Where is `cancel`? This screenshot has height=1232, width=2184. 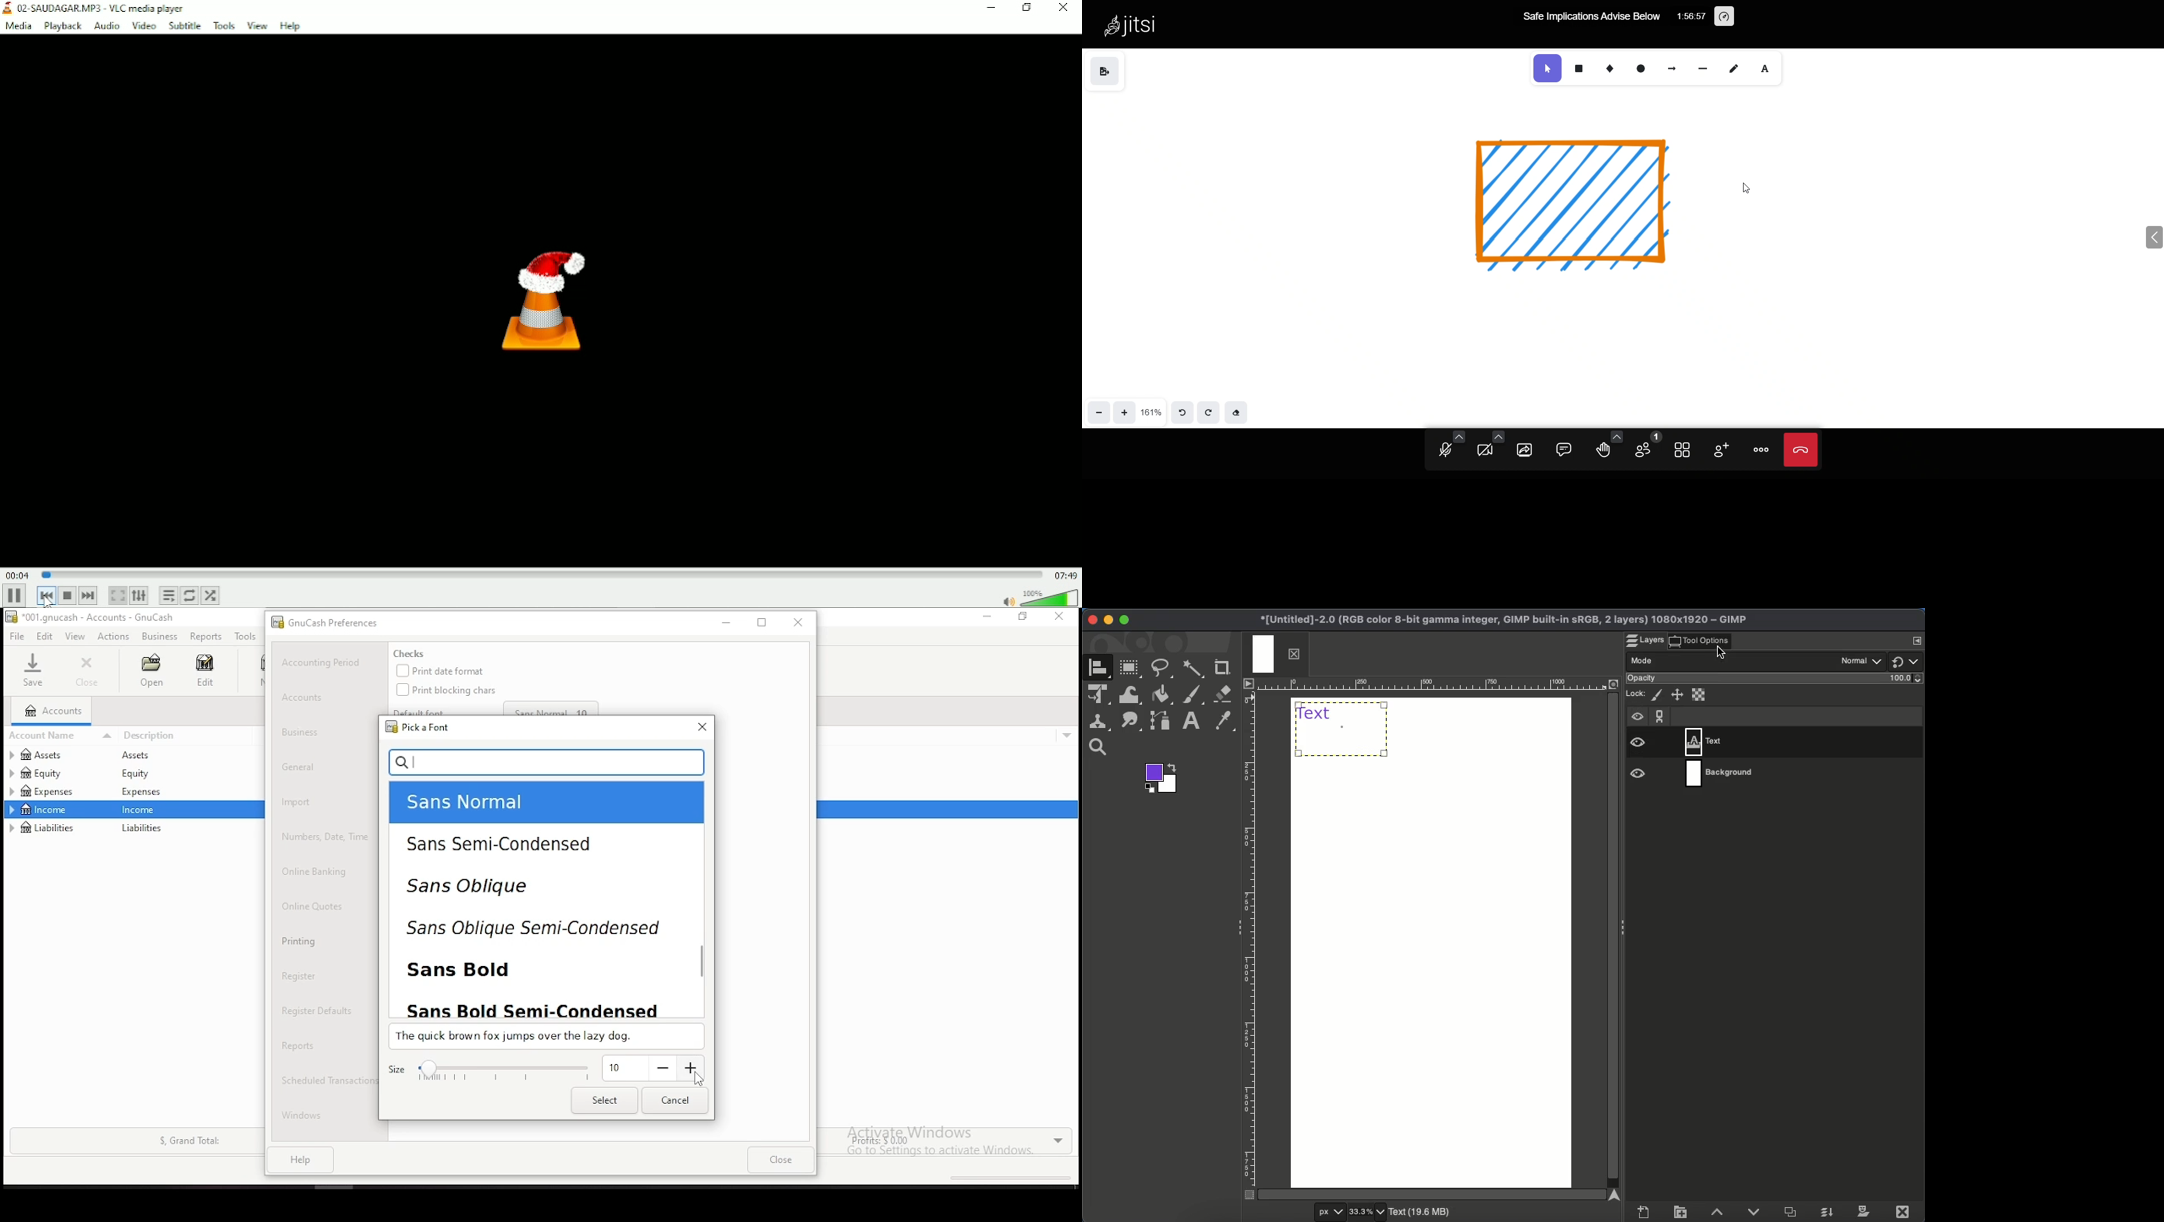 cancel is located at coordinates (675, 1101).